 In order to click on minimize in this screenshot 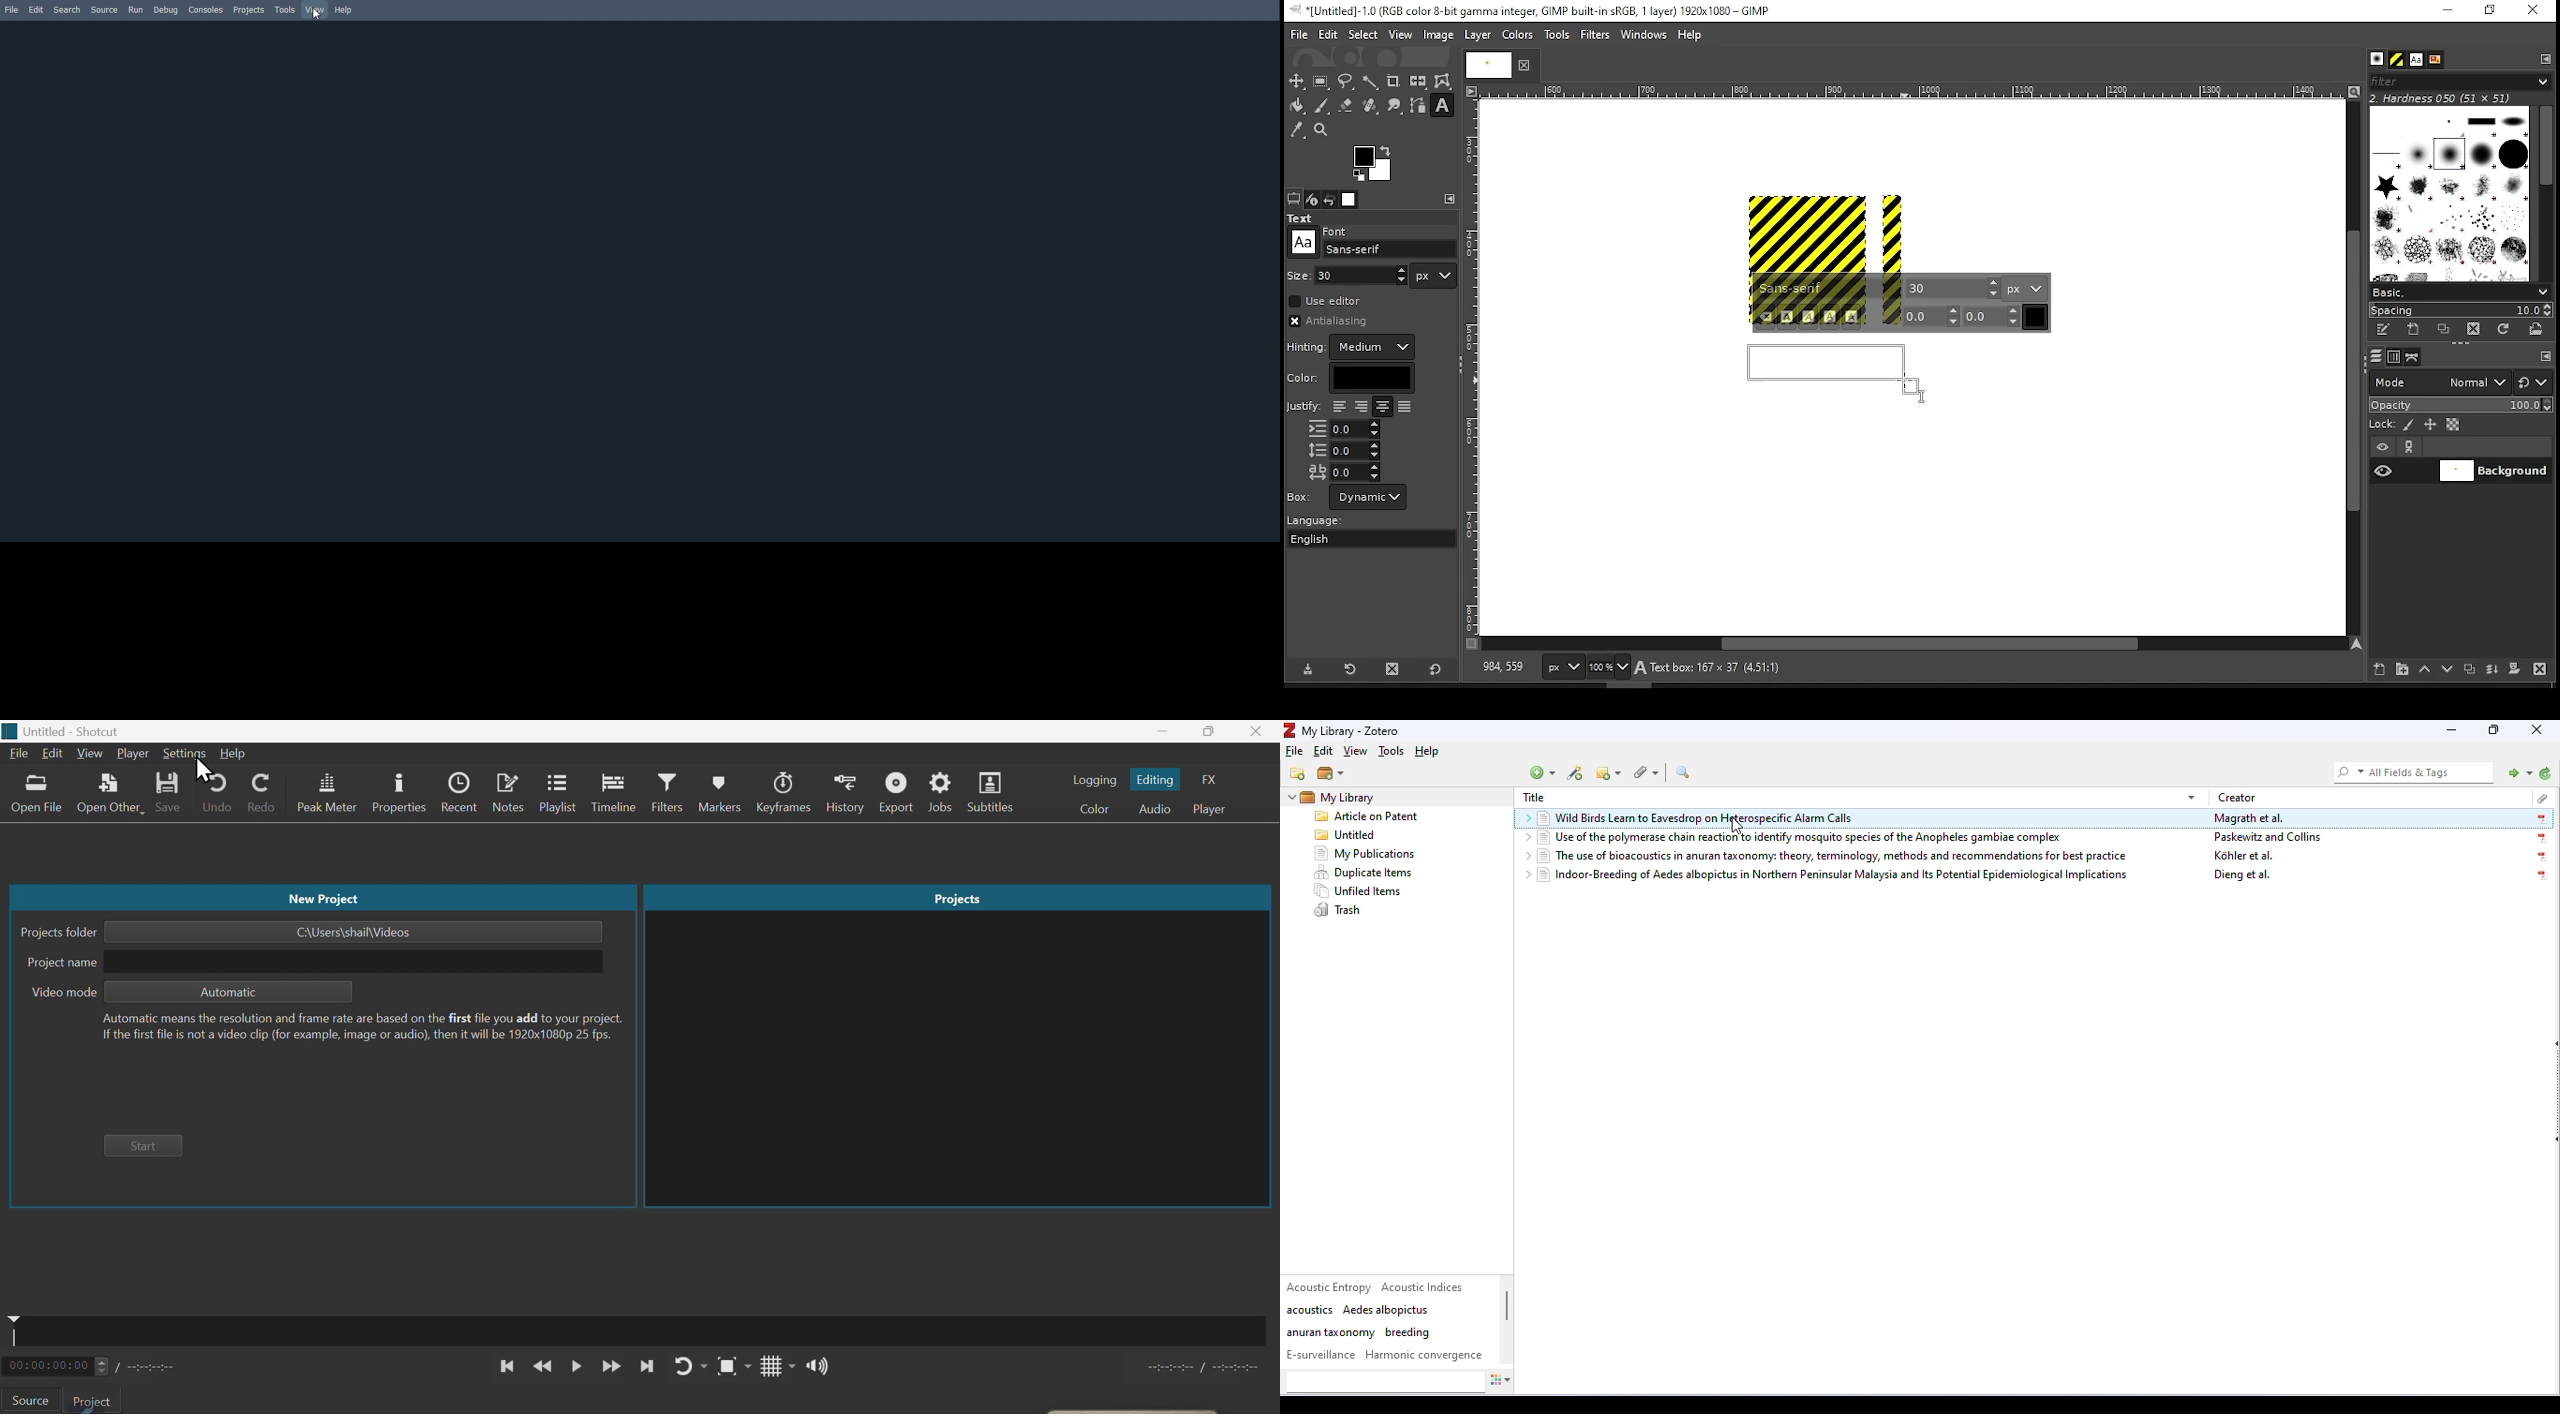, I will do `click(2448, 731)`.